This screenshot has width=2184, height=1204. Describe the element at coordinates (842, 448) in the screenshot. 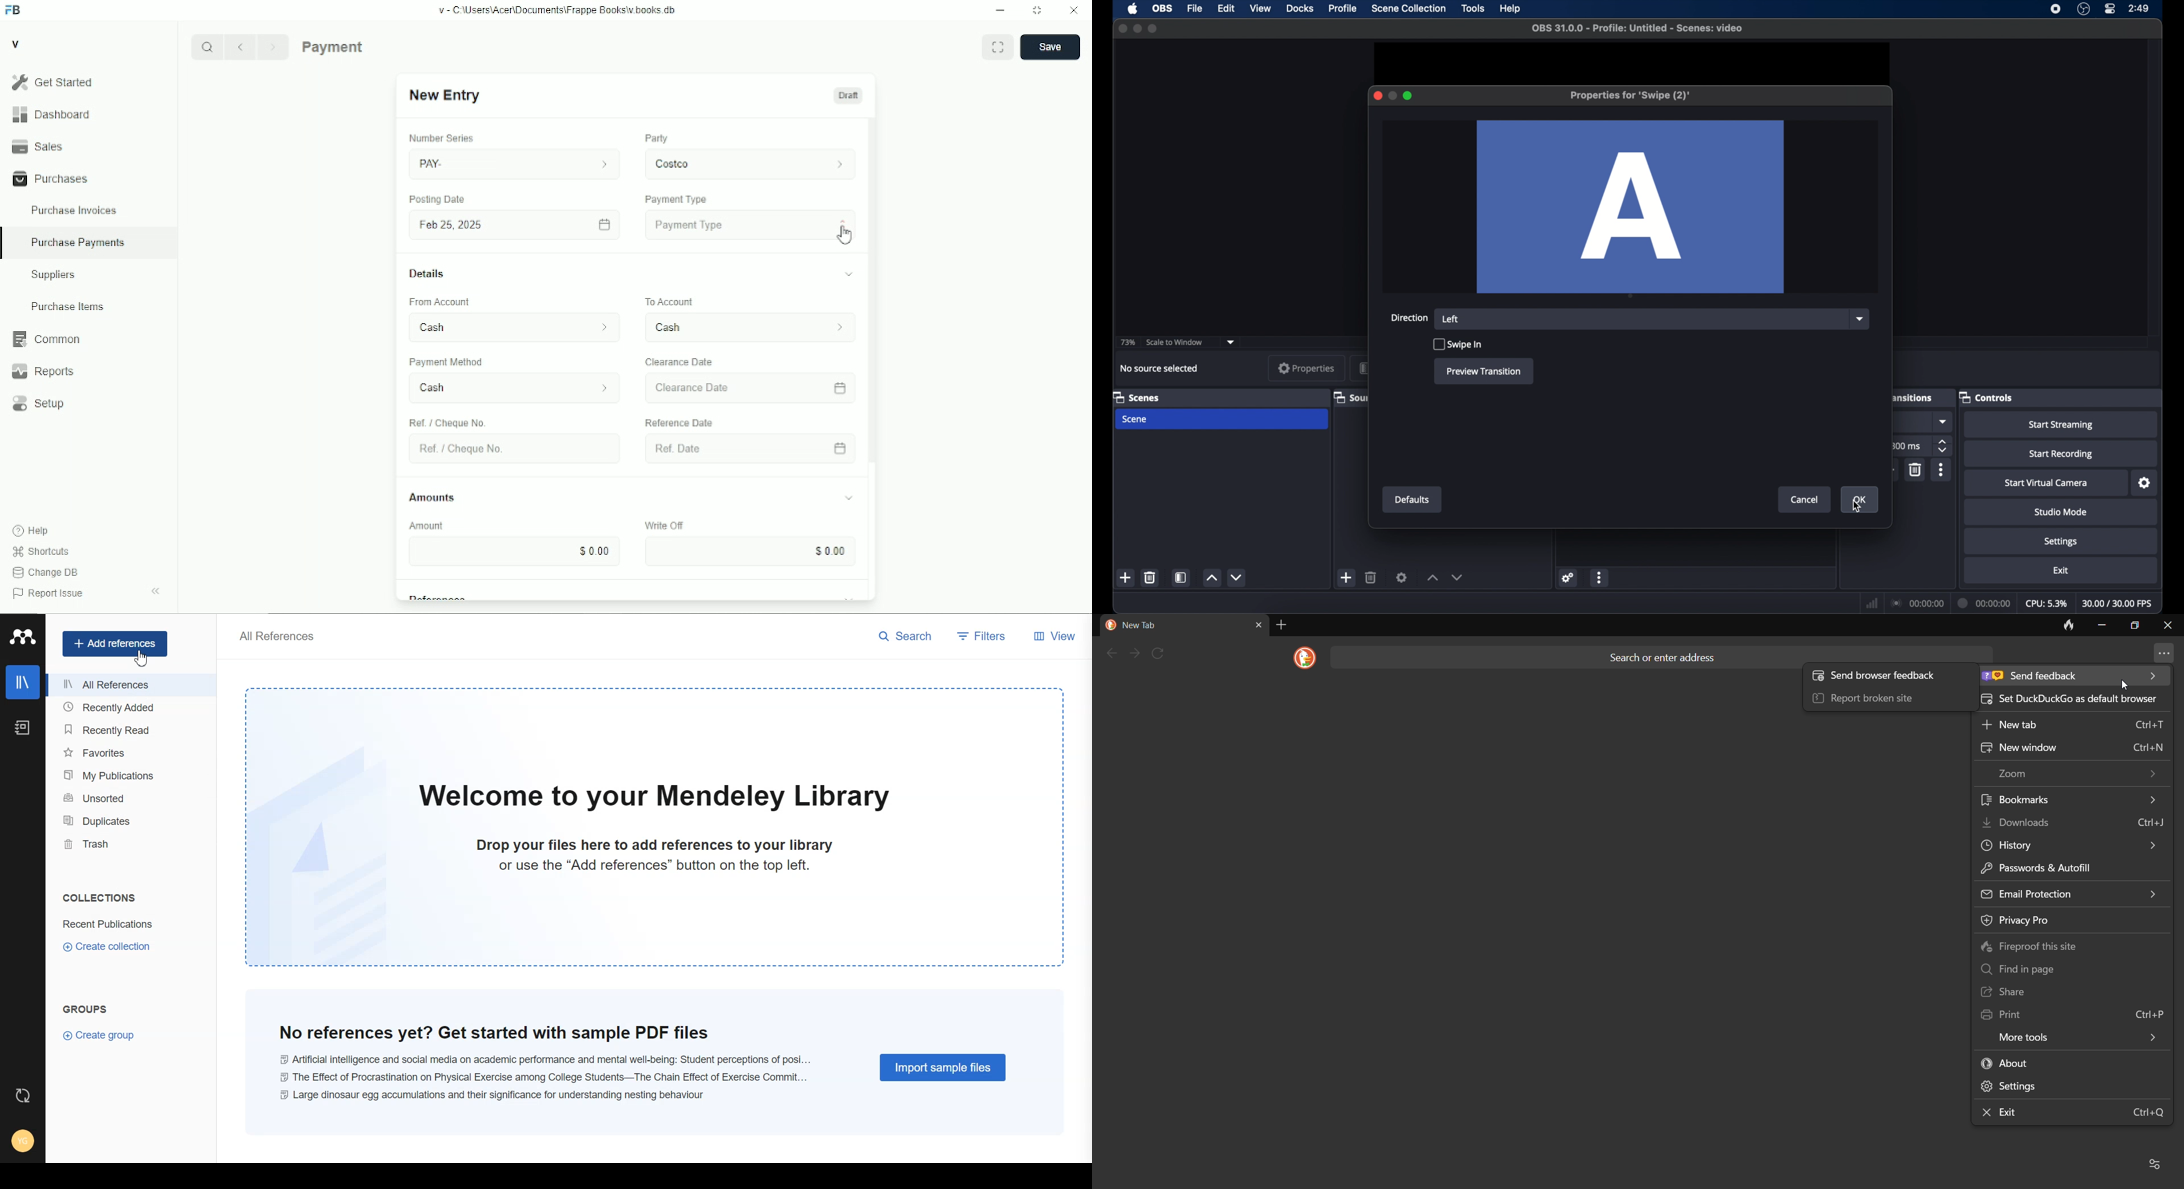

I see `calender` at that location.